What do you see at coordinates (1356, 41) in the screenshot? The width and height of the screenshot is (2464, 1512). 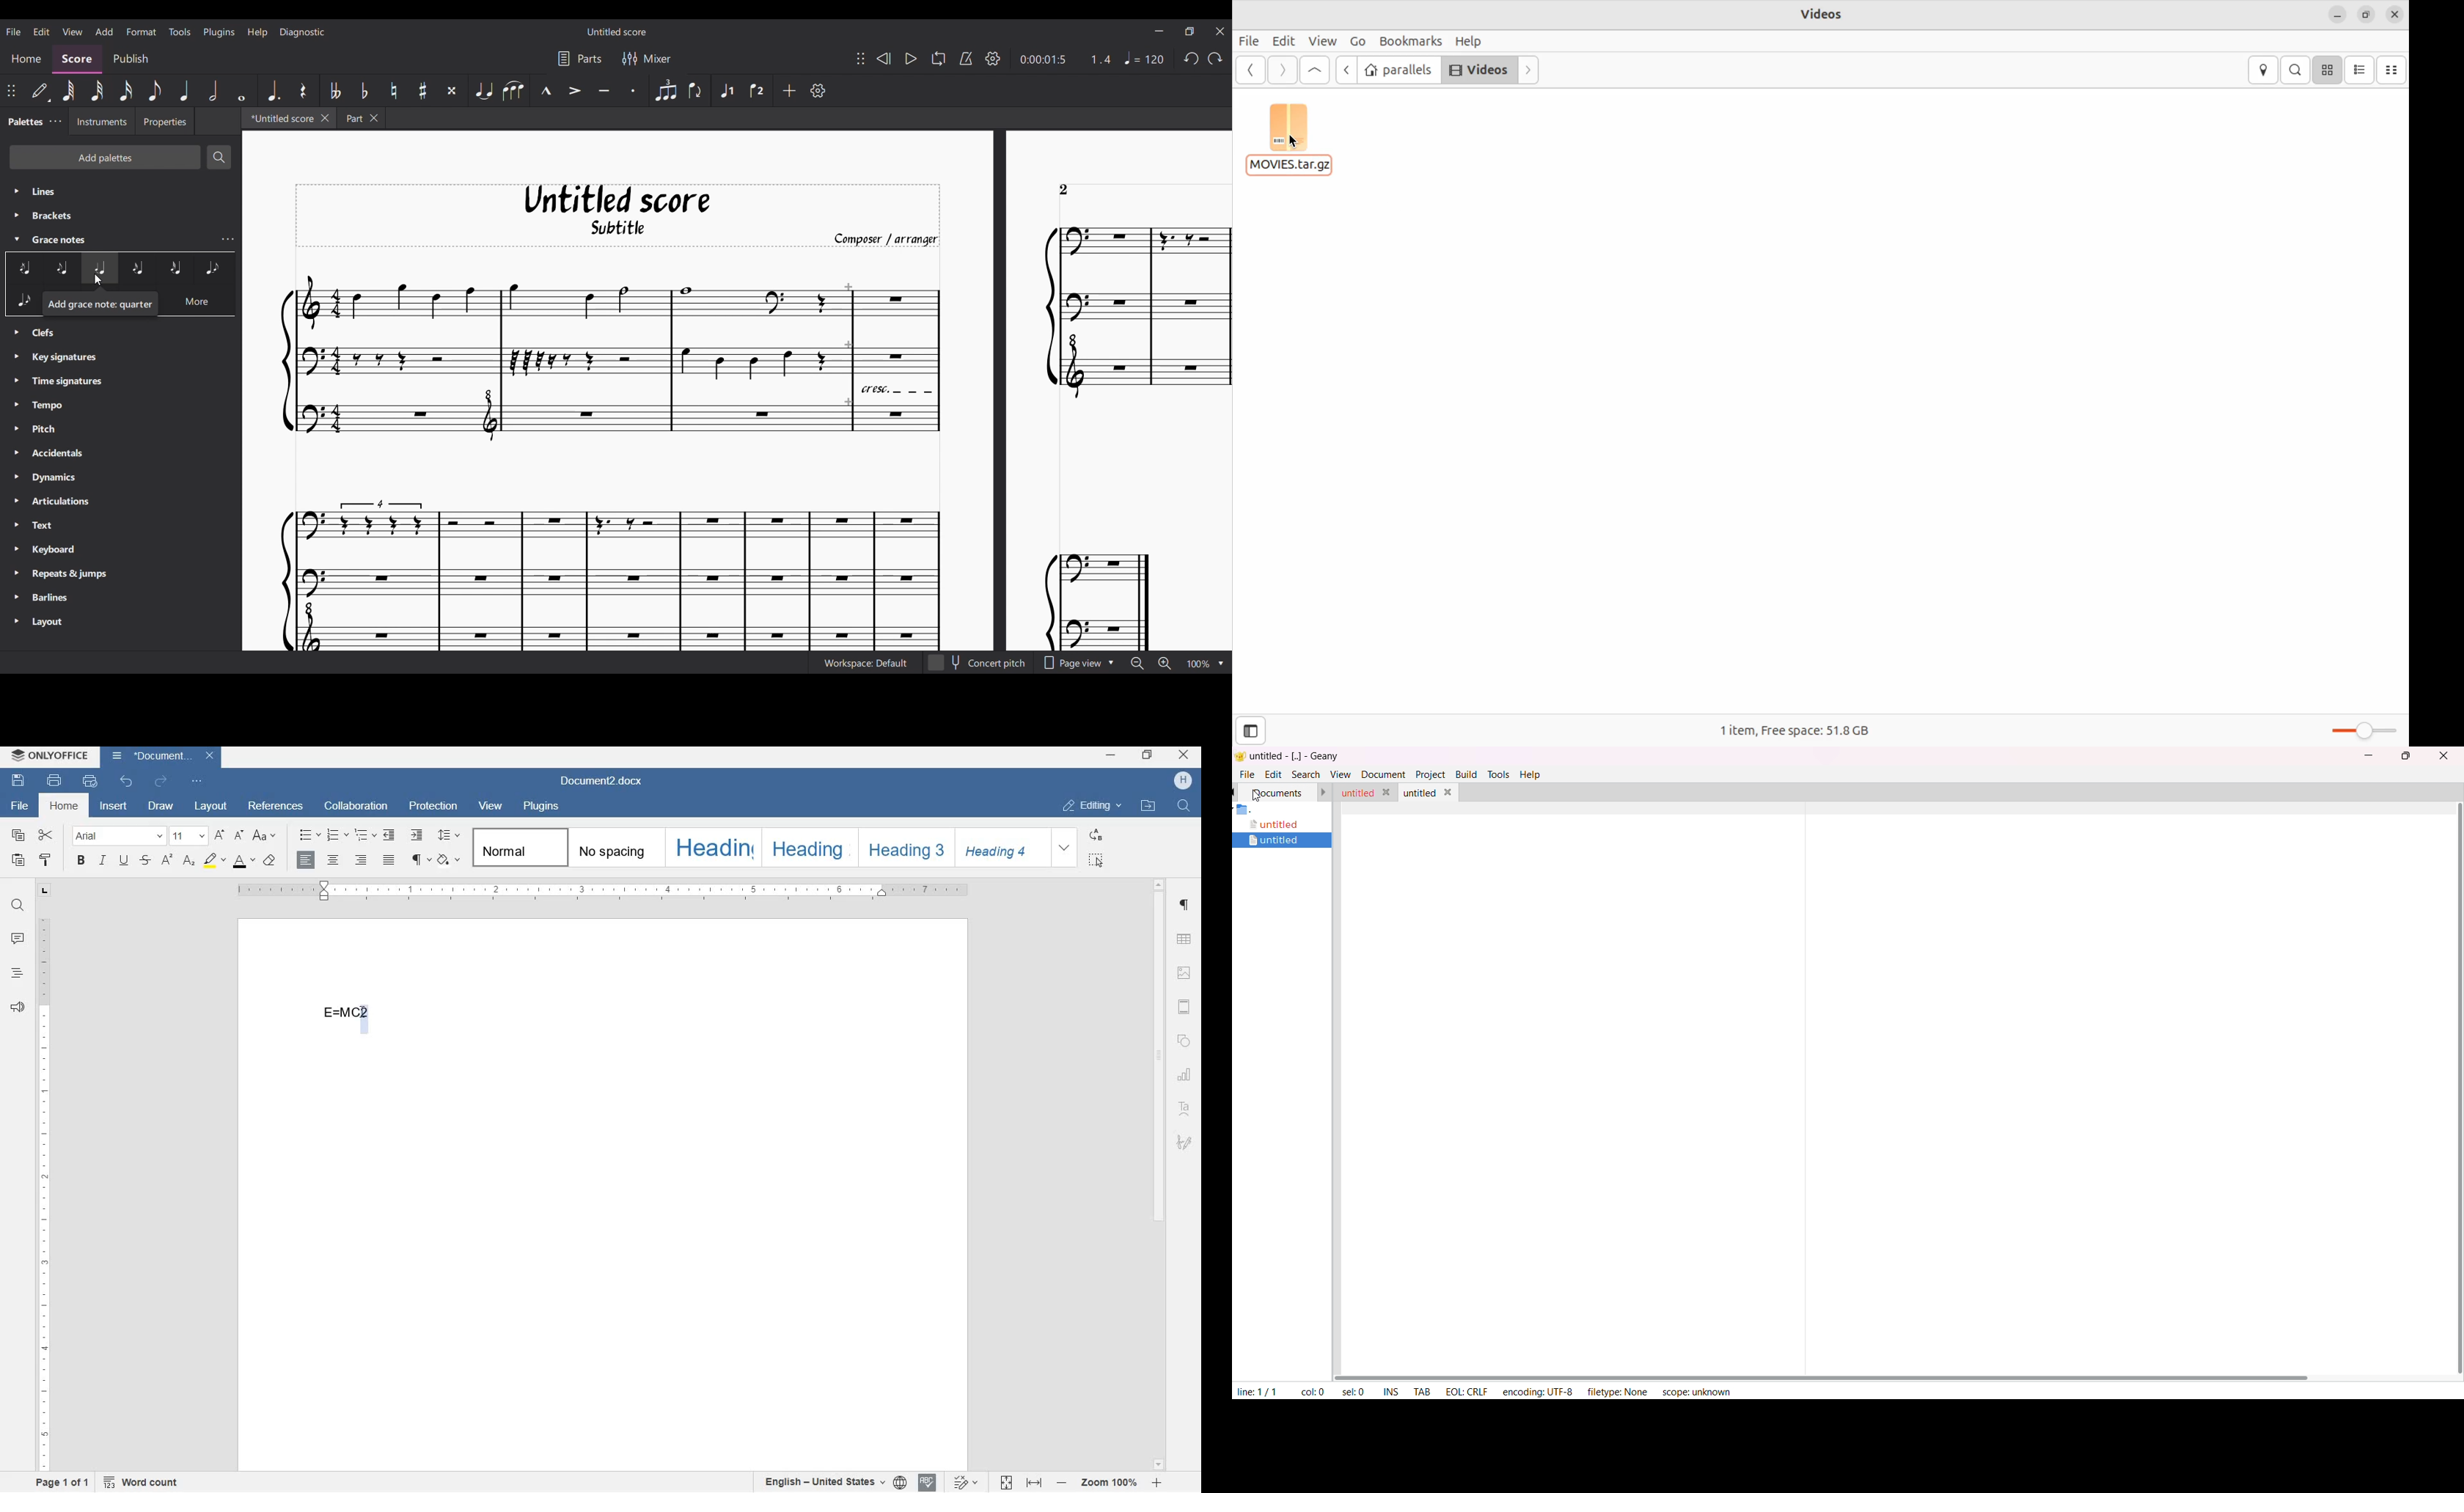 I see `Go` at bounding box center [1356, 41].